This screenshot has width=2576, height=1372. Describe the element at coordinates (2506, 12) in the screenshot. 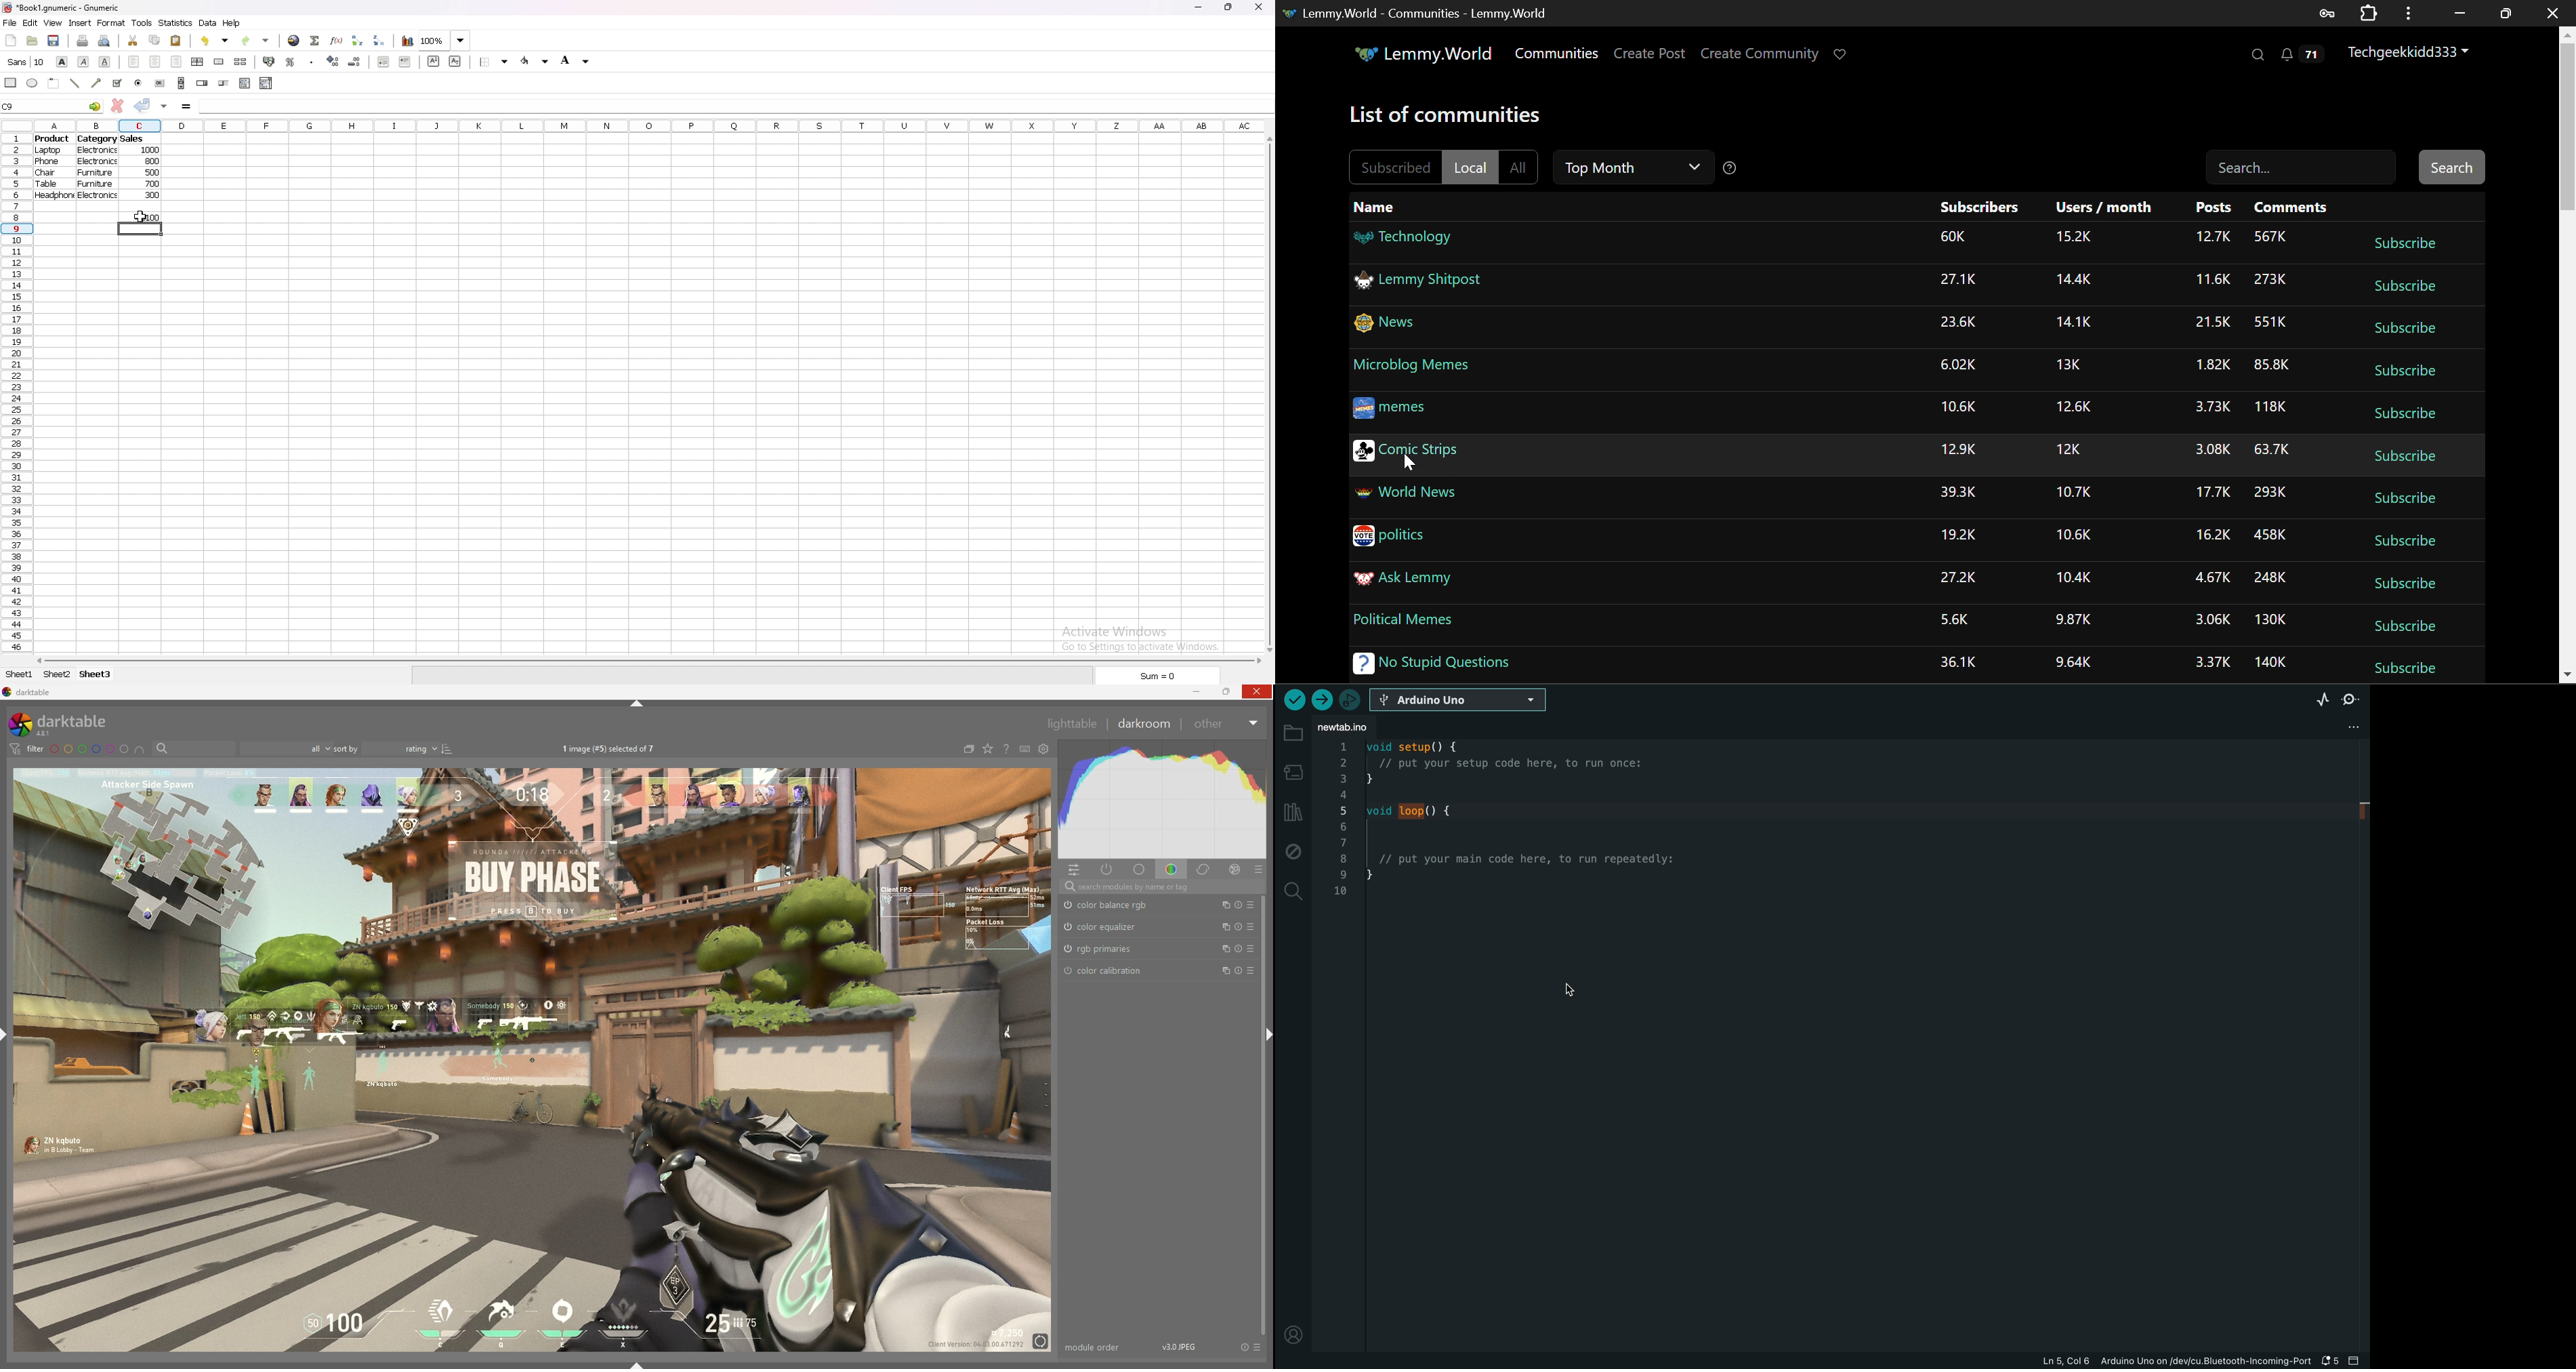

I see `Minimize Window` at that location.